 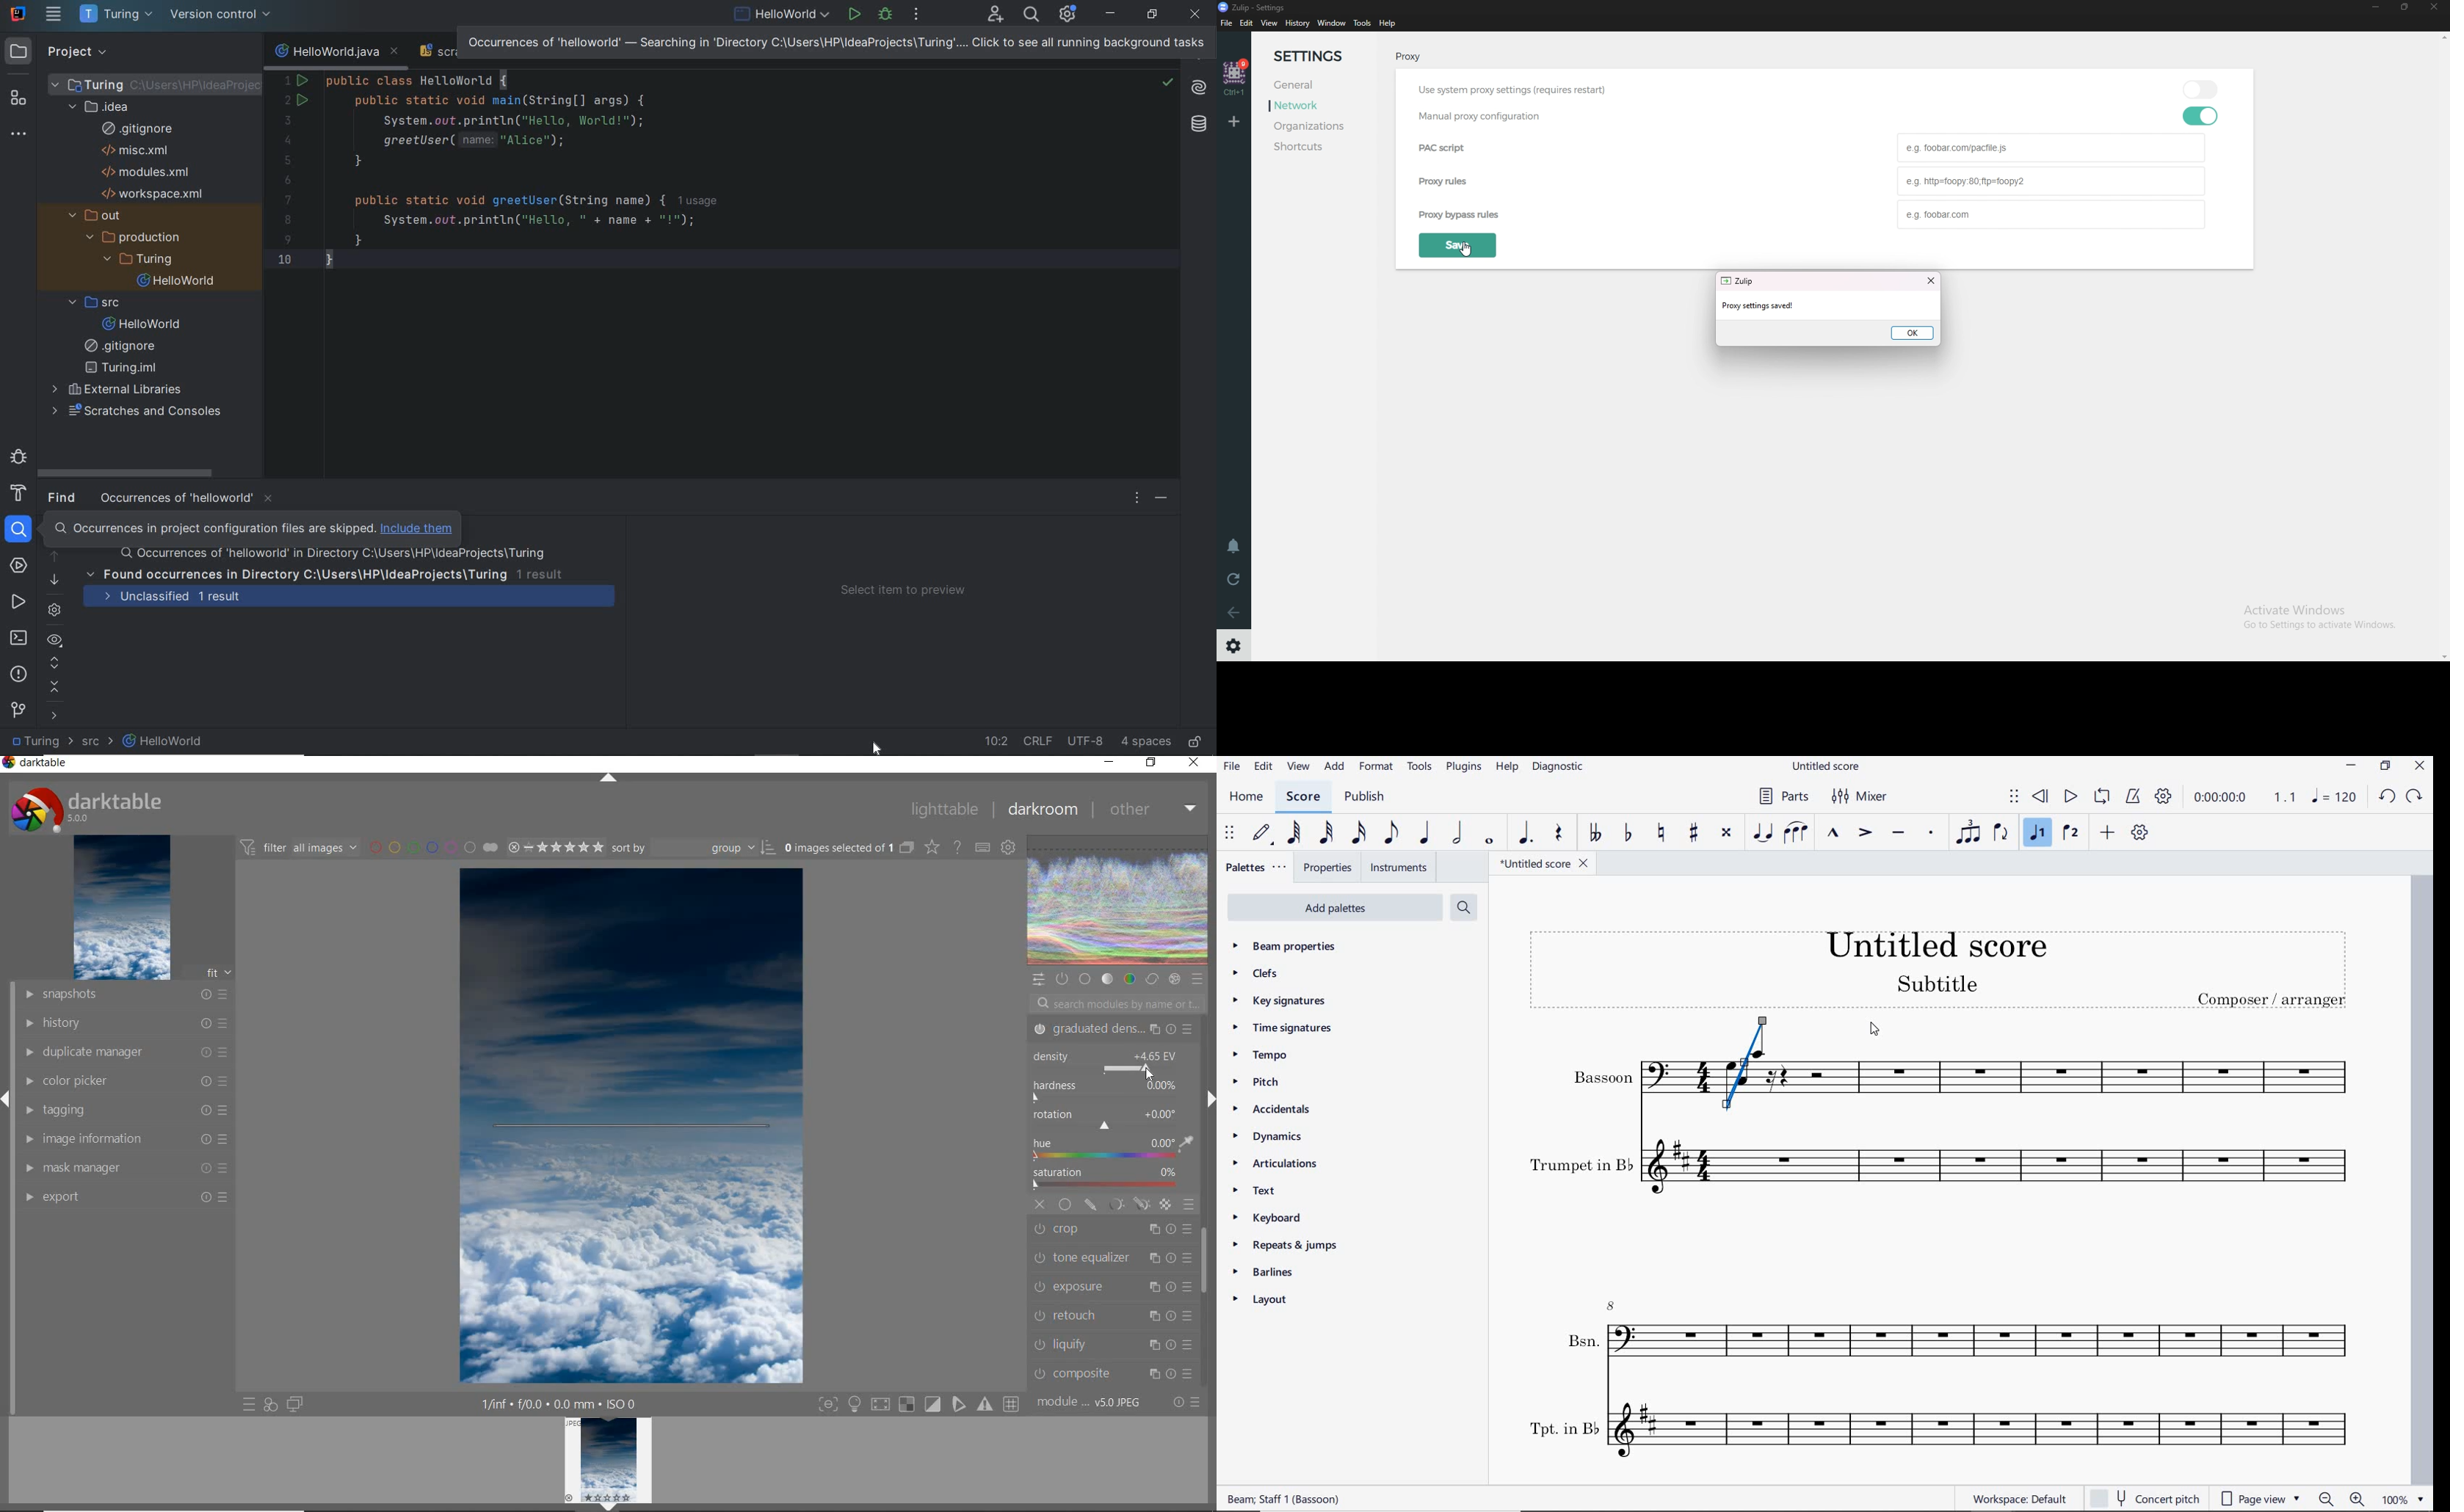 What do you see at coordinates (1264, 1273) in the screenshot?
I see `barlines` at bounding box center [1264, 1273].